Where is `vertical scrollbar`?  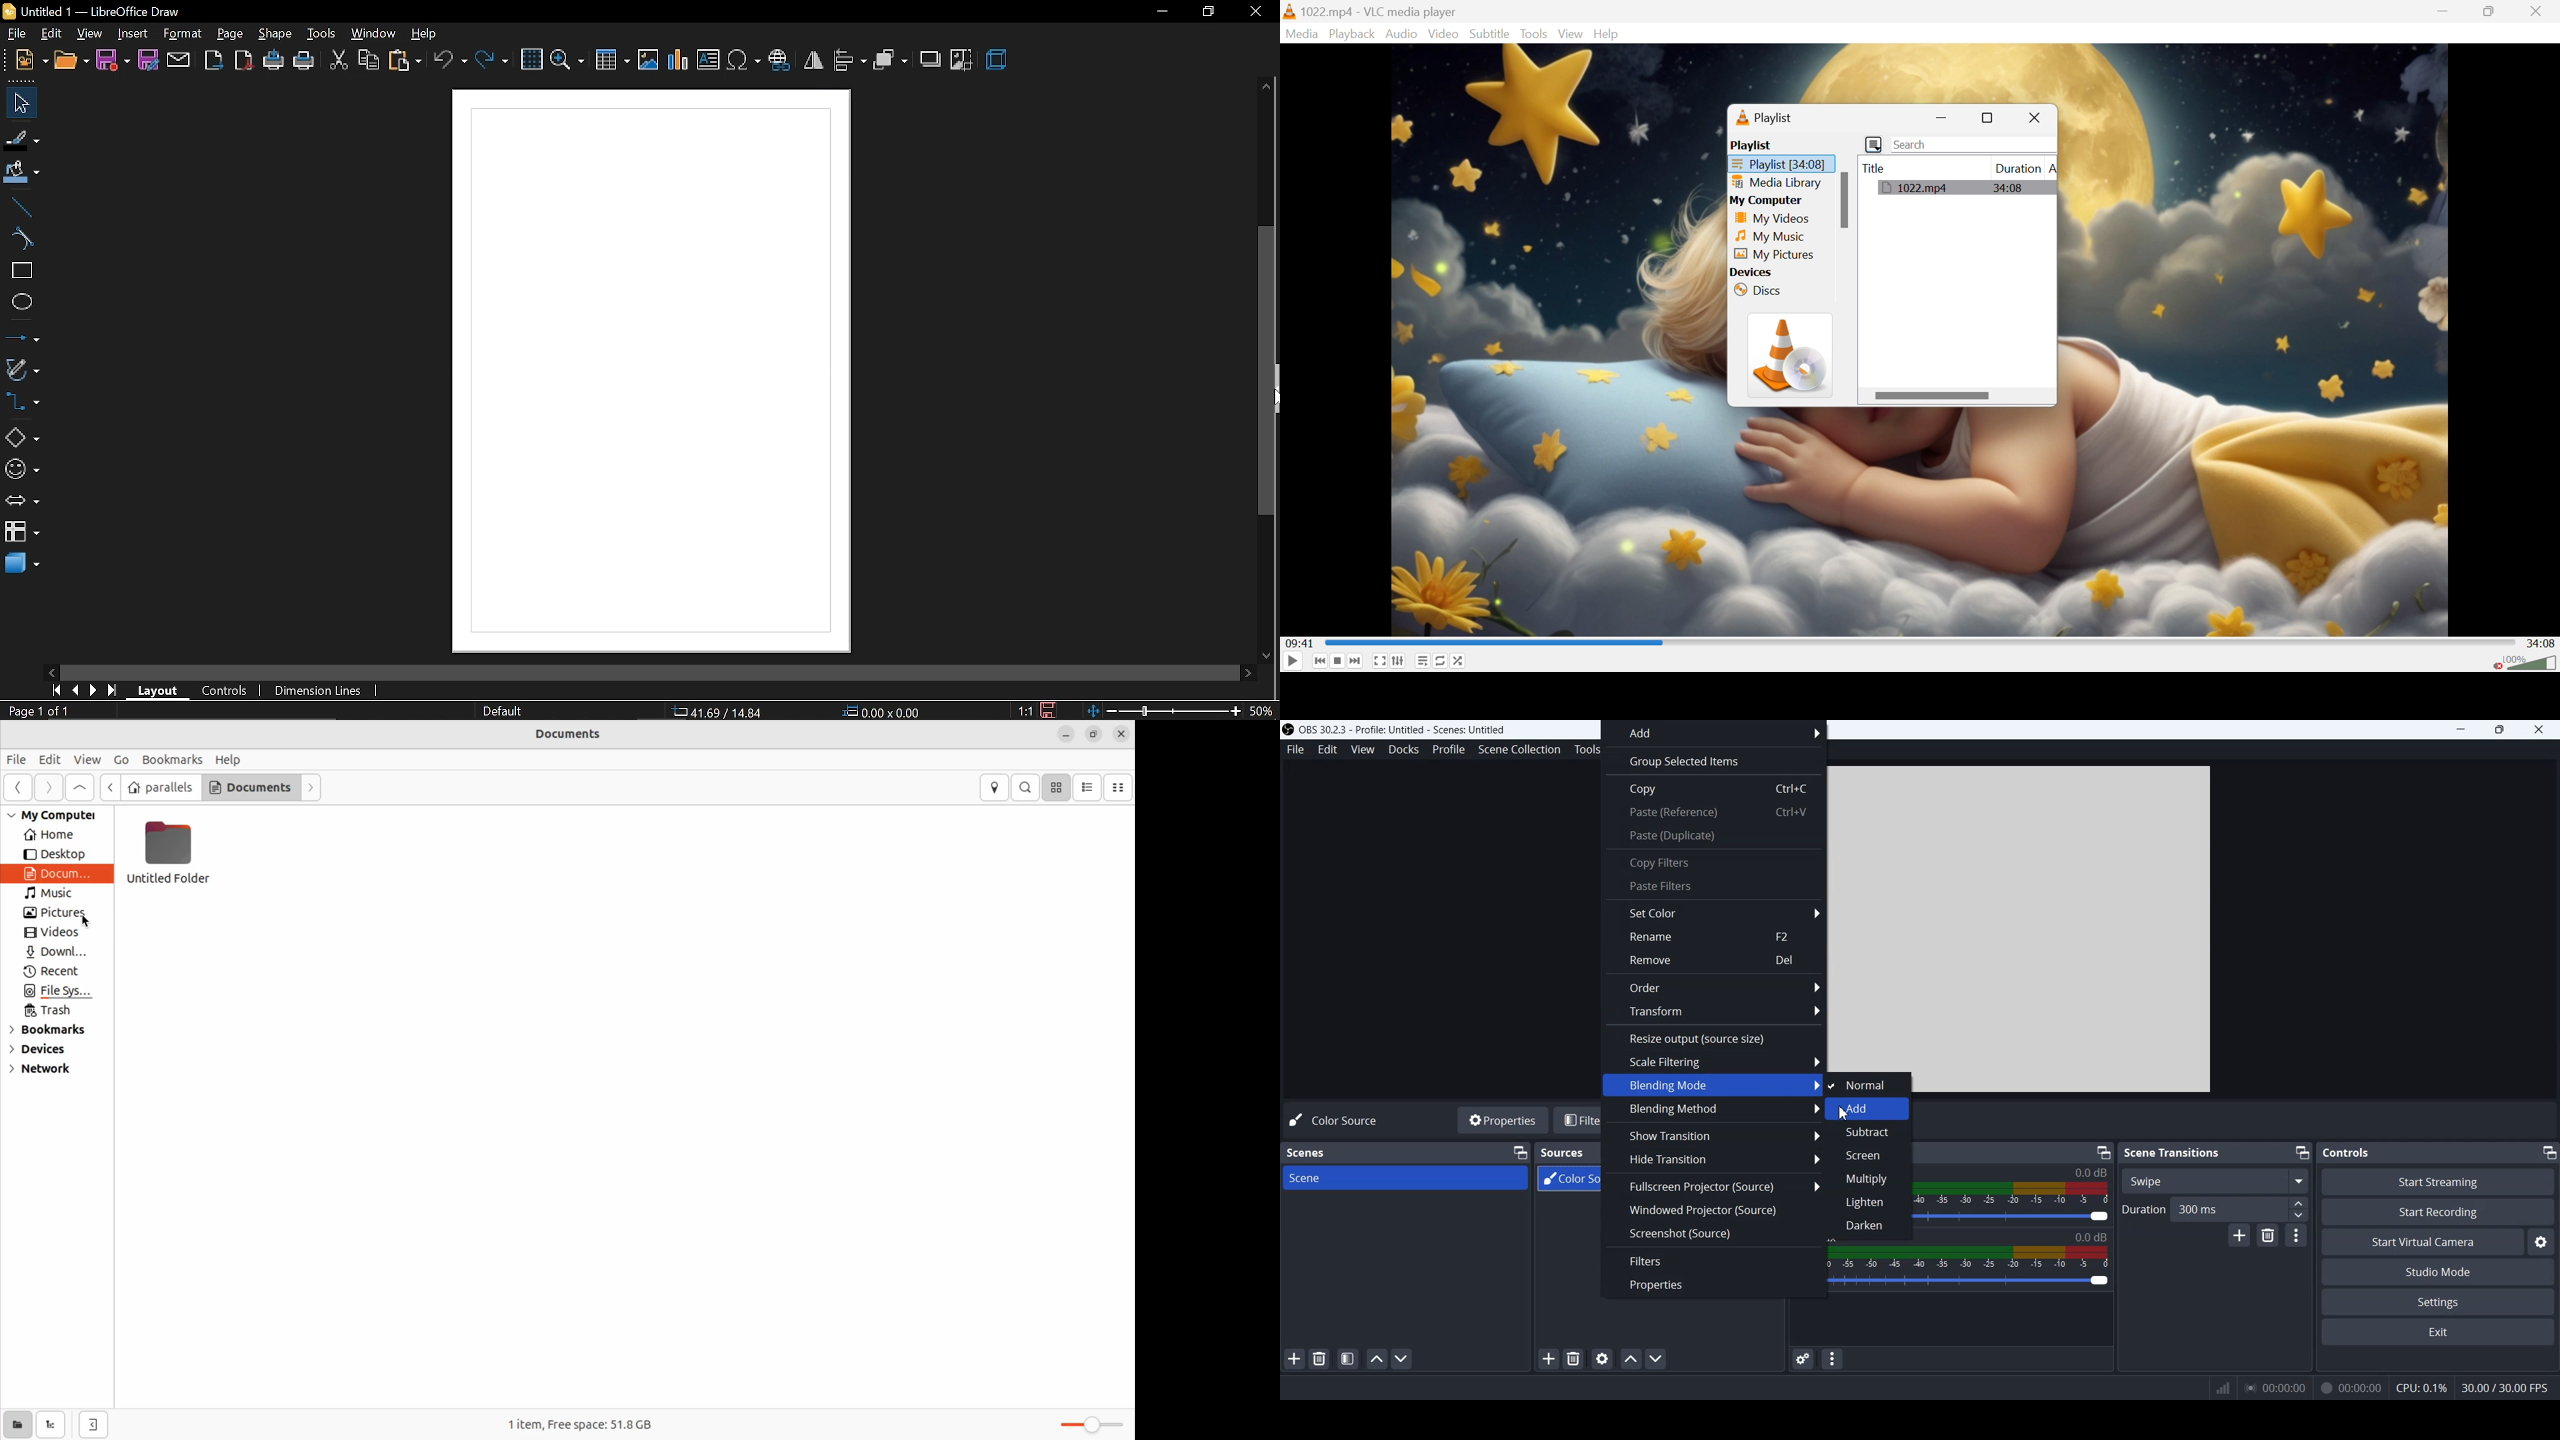 vertical scrollbar is located at coordinates (1267, 371).